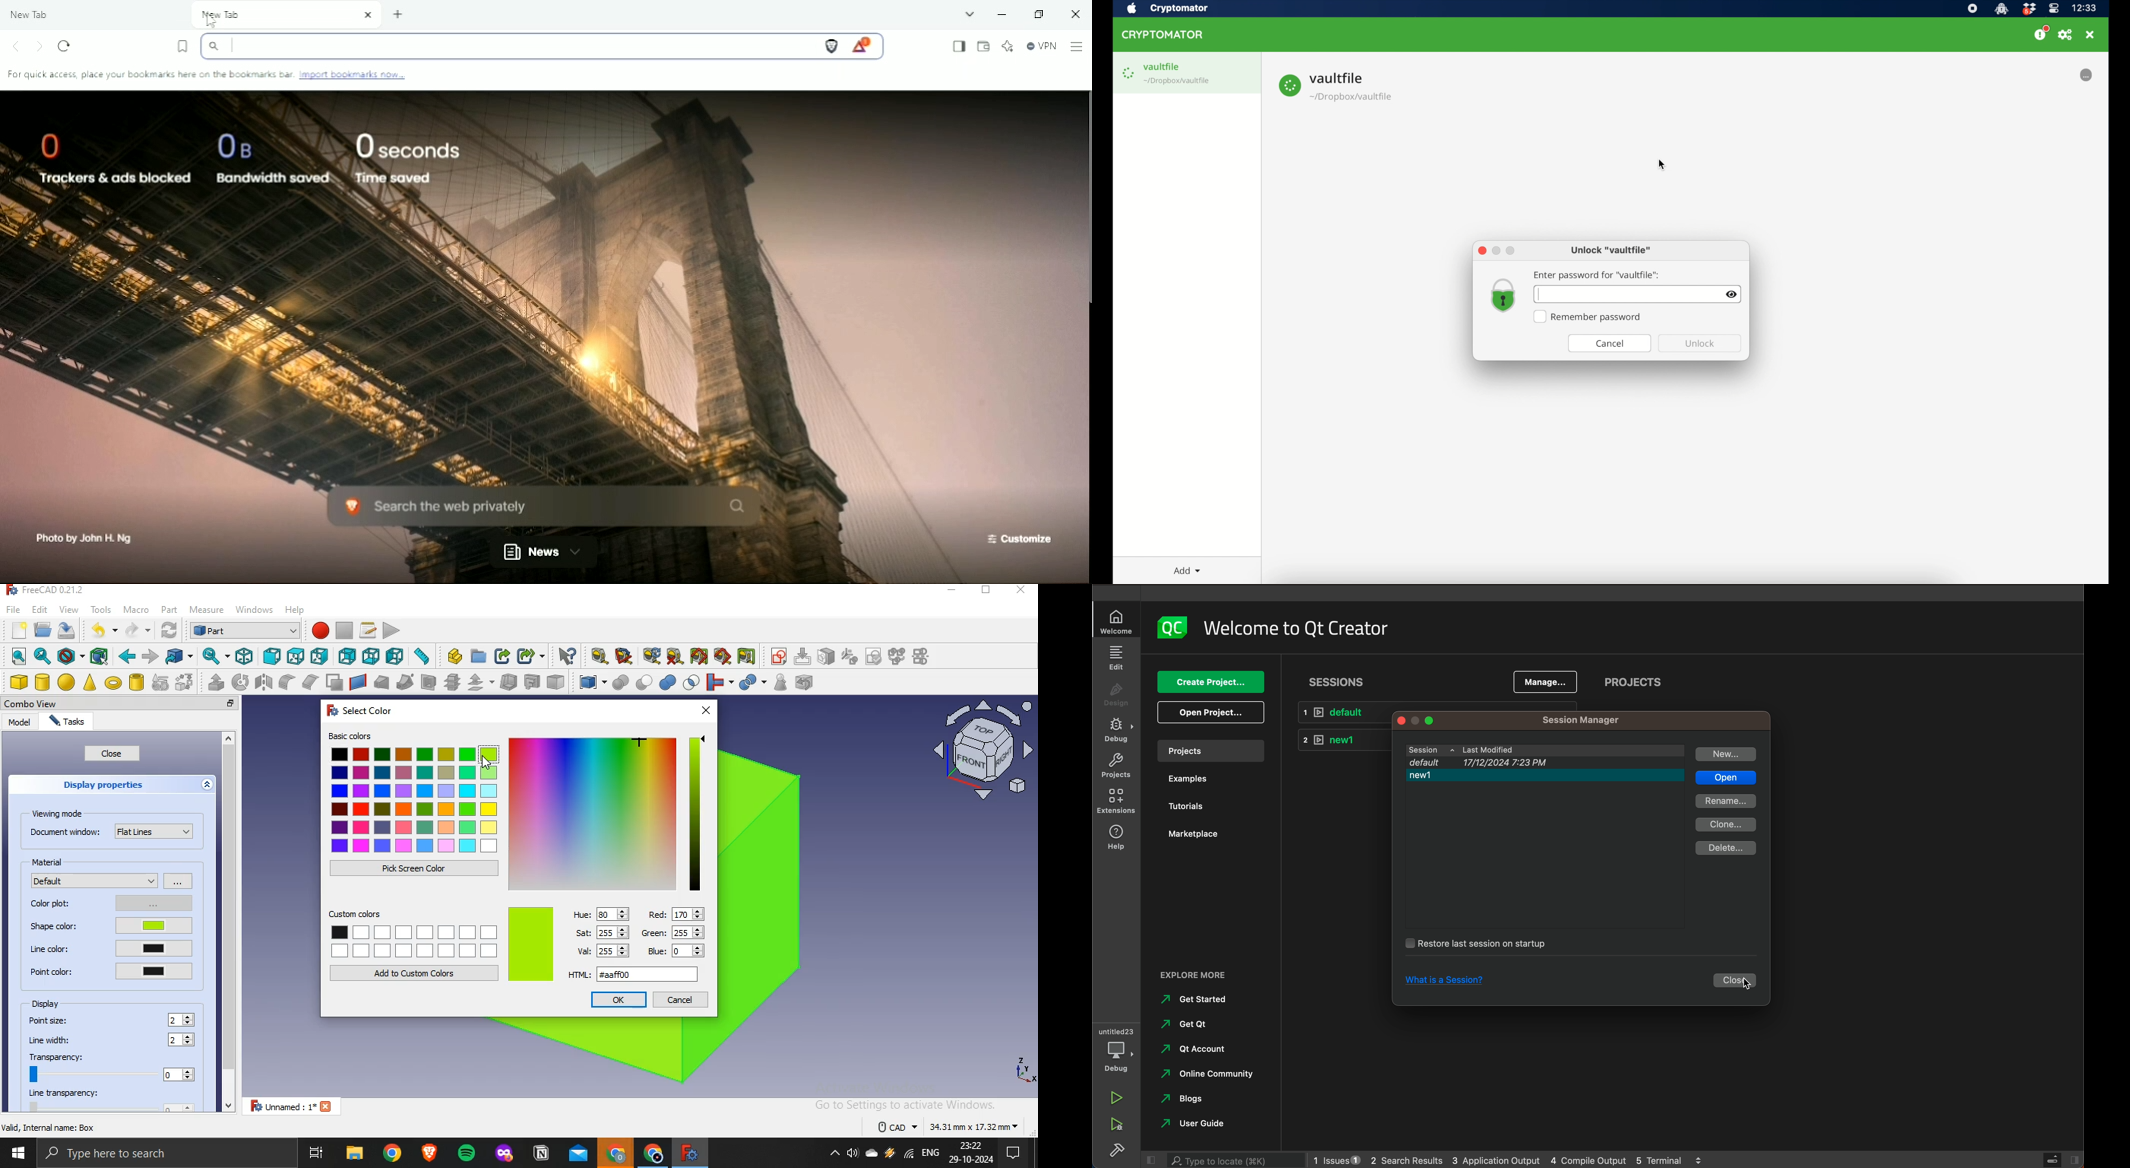  Describe the element at coordinates (567, 656) in the screenshot. I see `what's this` at that location.